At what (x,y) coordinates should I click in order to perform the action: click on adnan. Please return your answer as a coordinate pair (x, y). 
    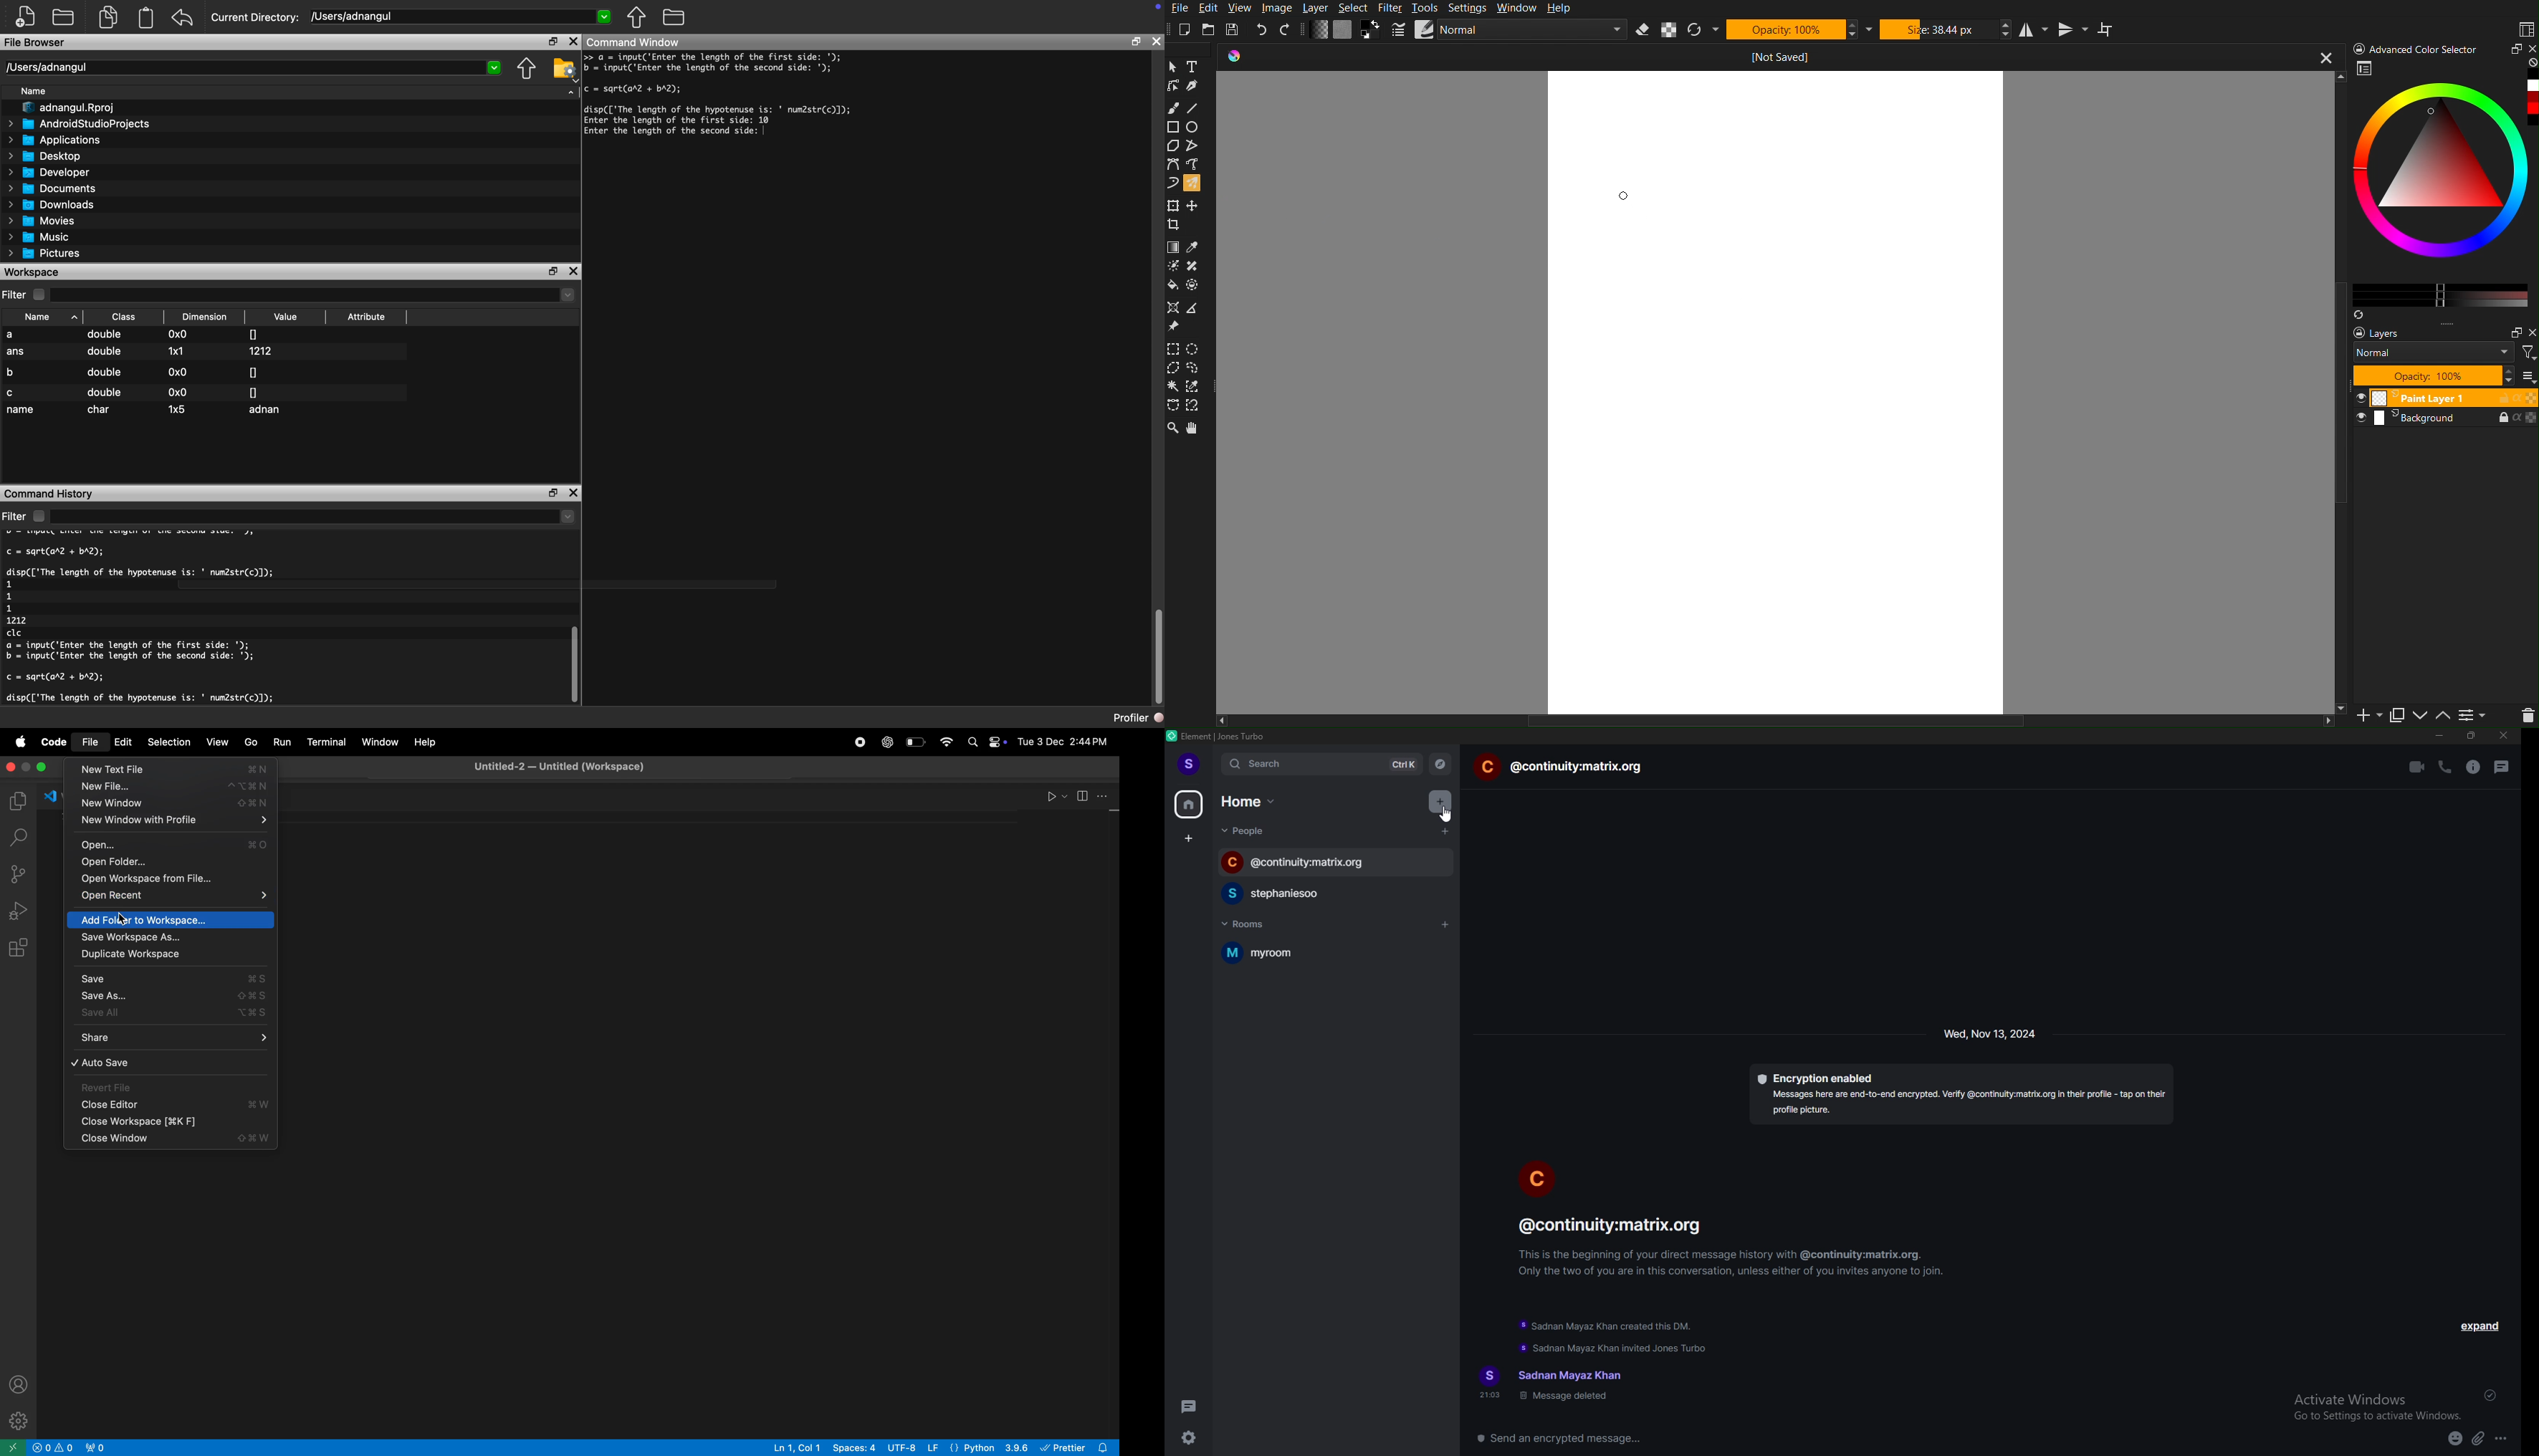
    Looking at the image, I should click on (268, 411).